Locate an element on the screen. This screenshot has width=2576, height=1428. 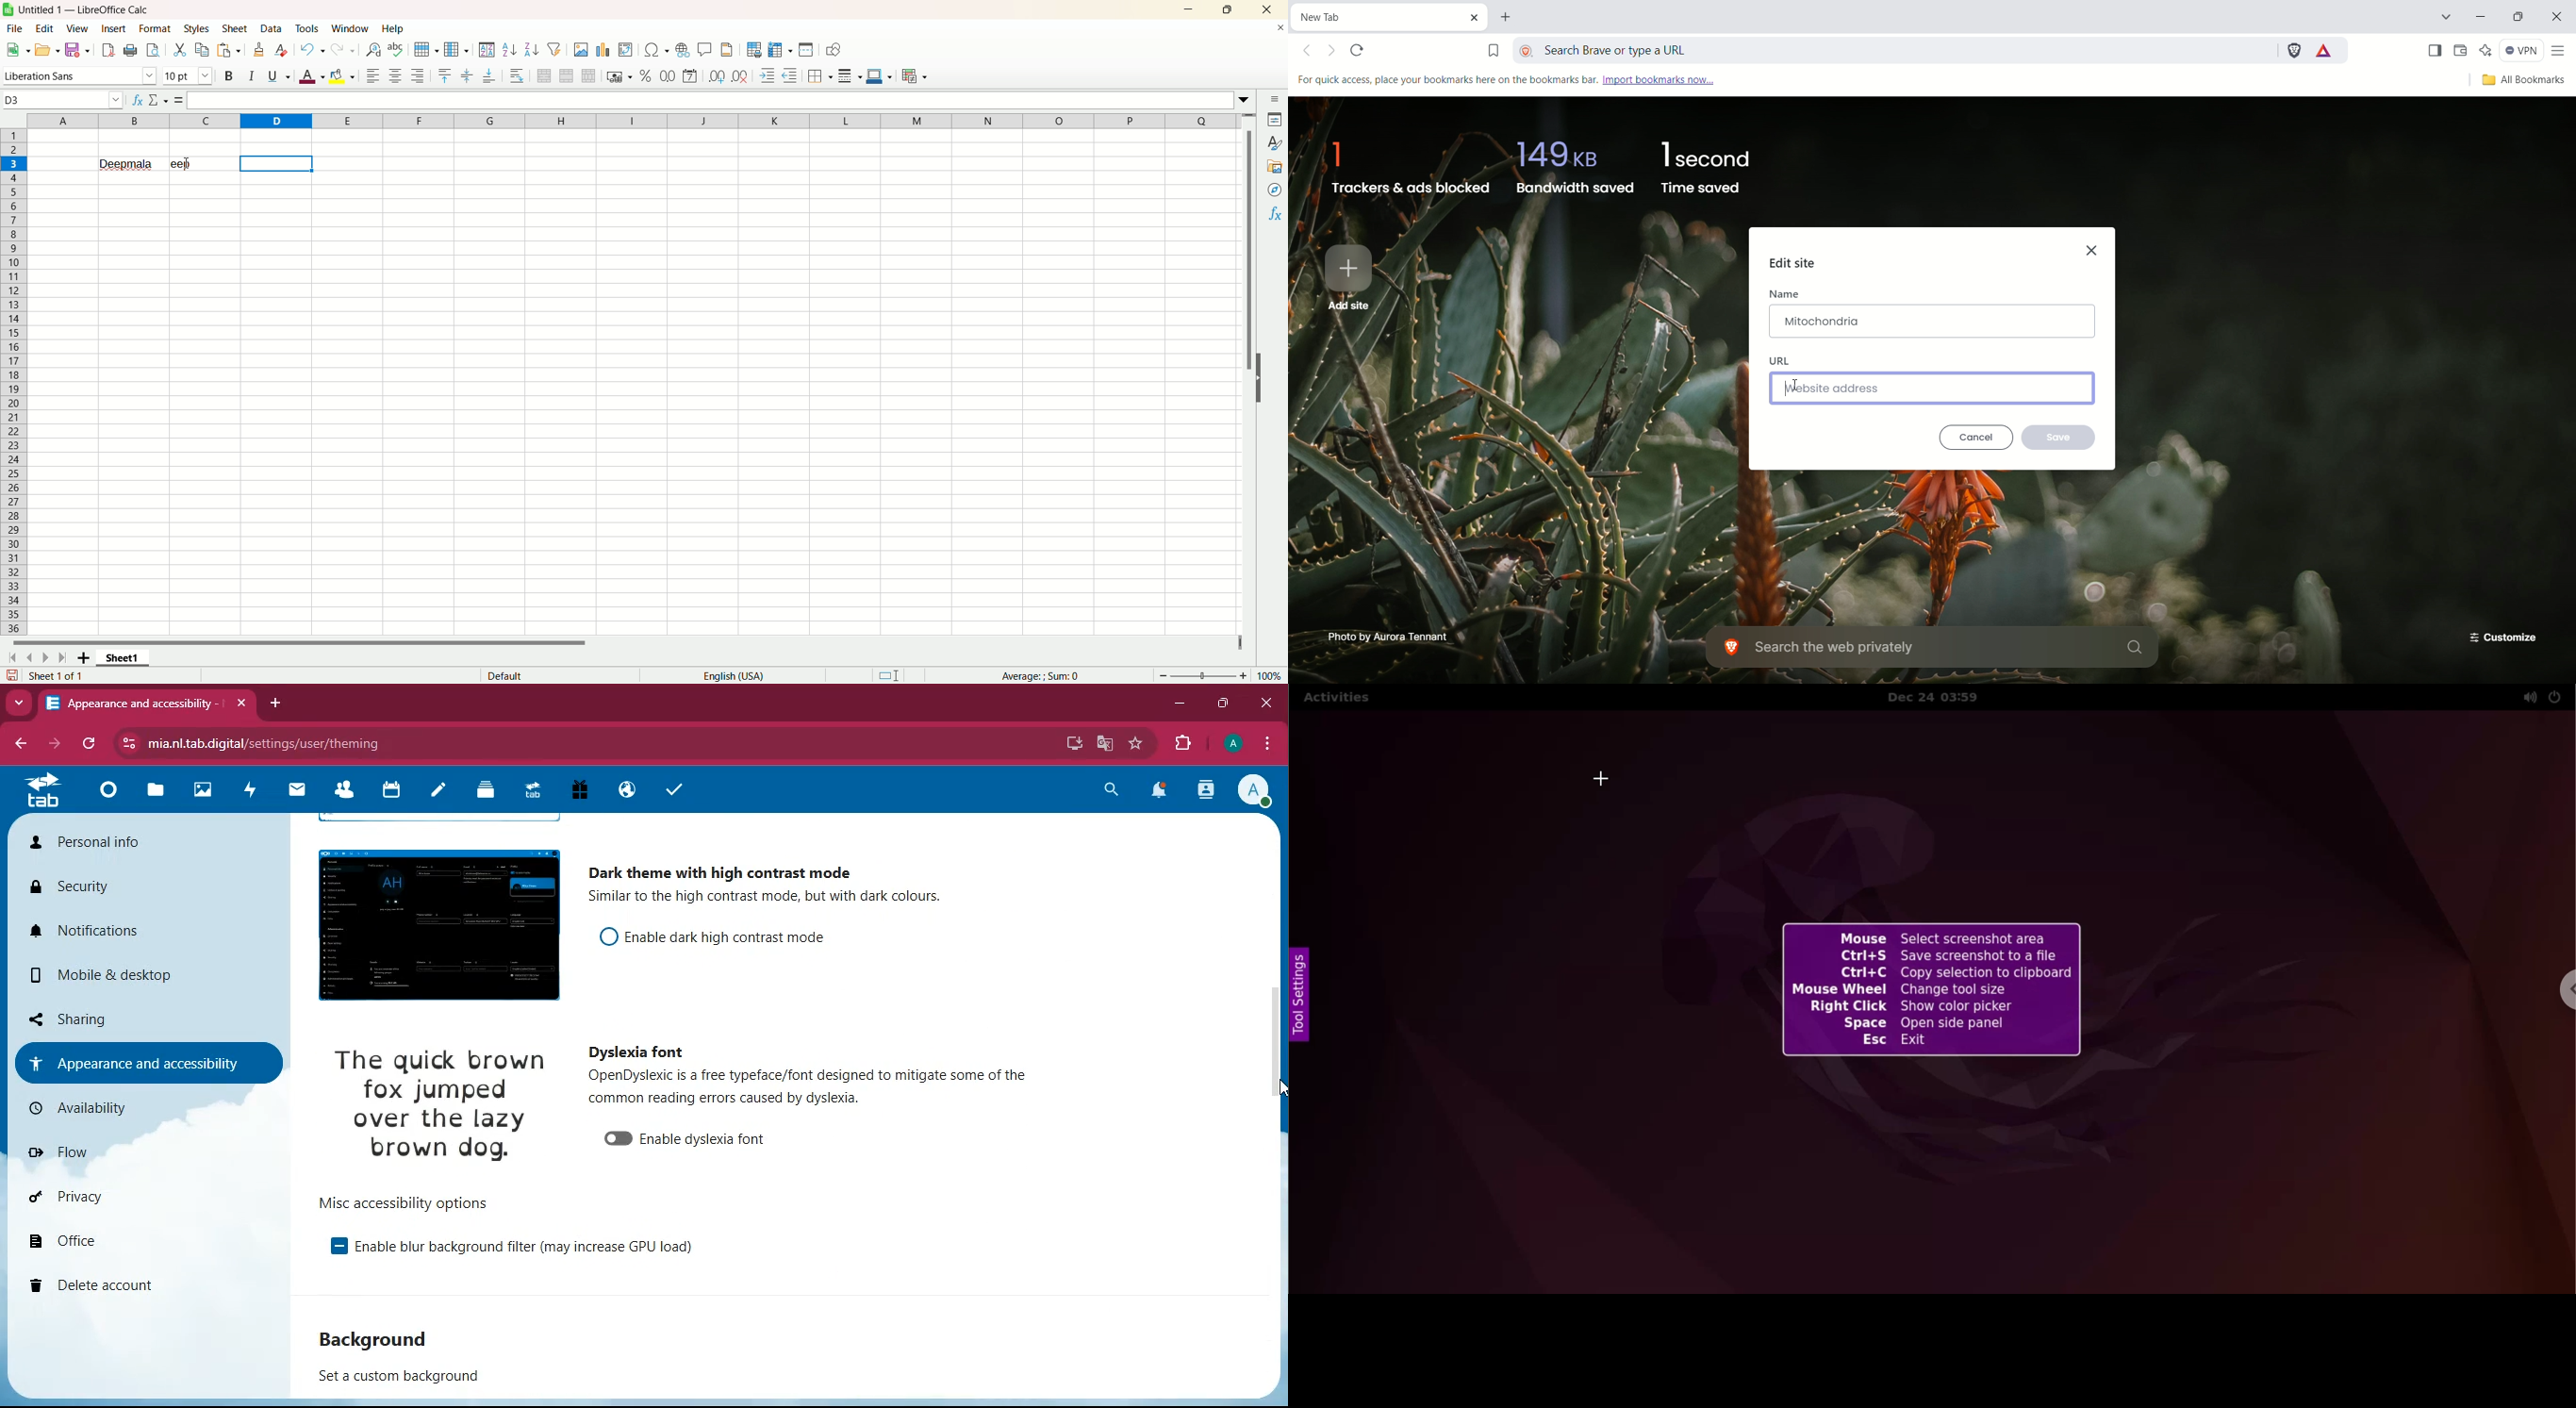
File is located at coordinates (15, 28).